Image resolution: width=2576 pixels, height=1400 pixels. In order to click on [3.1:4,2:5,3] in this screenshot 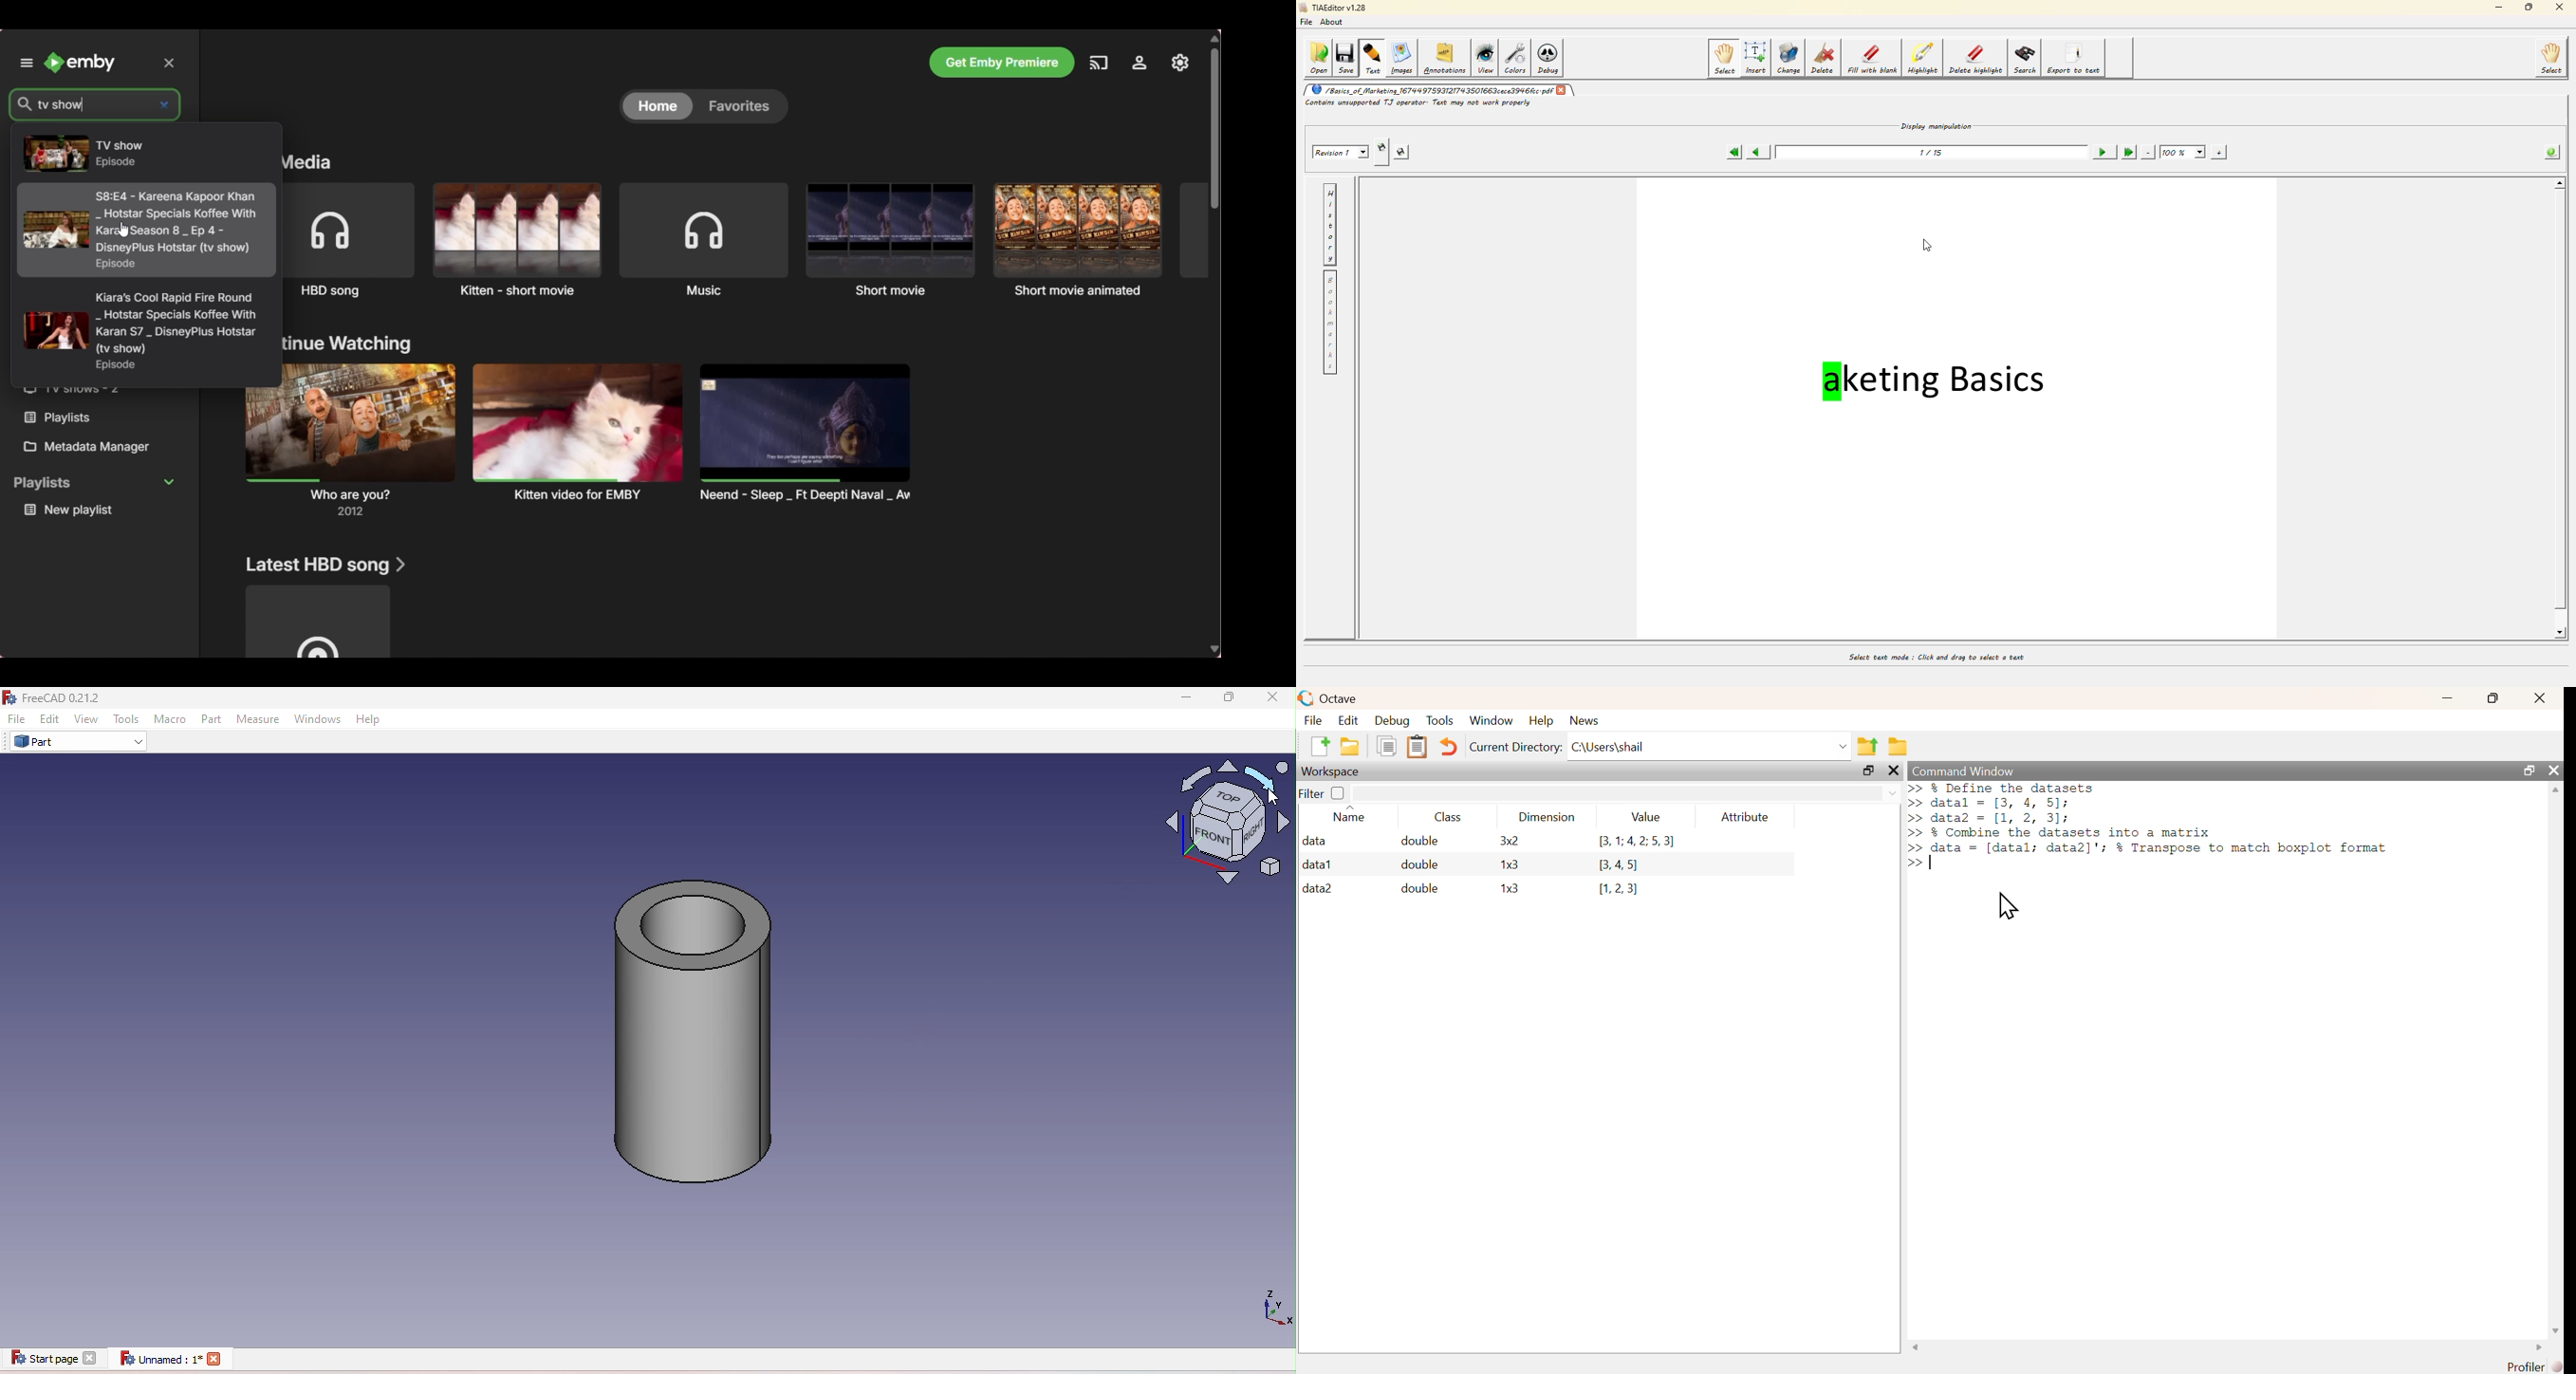, I will do `click(1636, 842)`.